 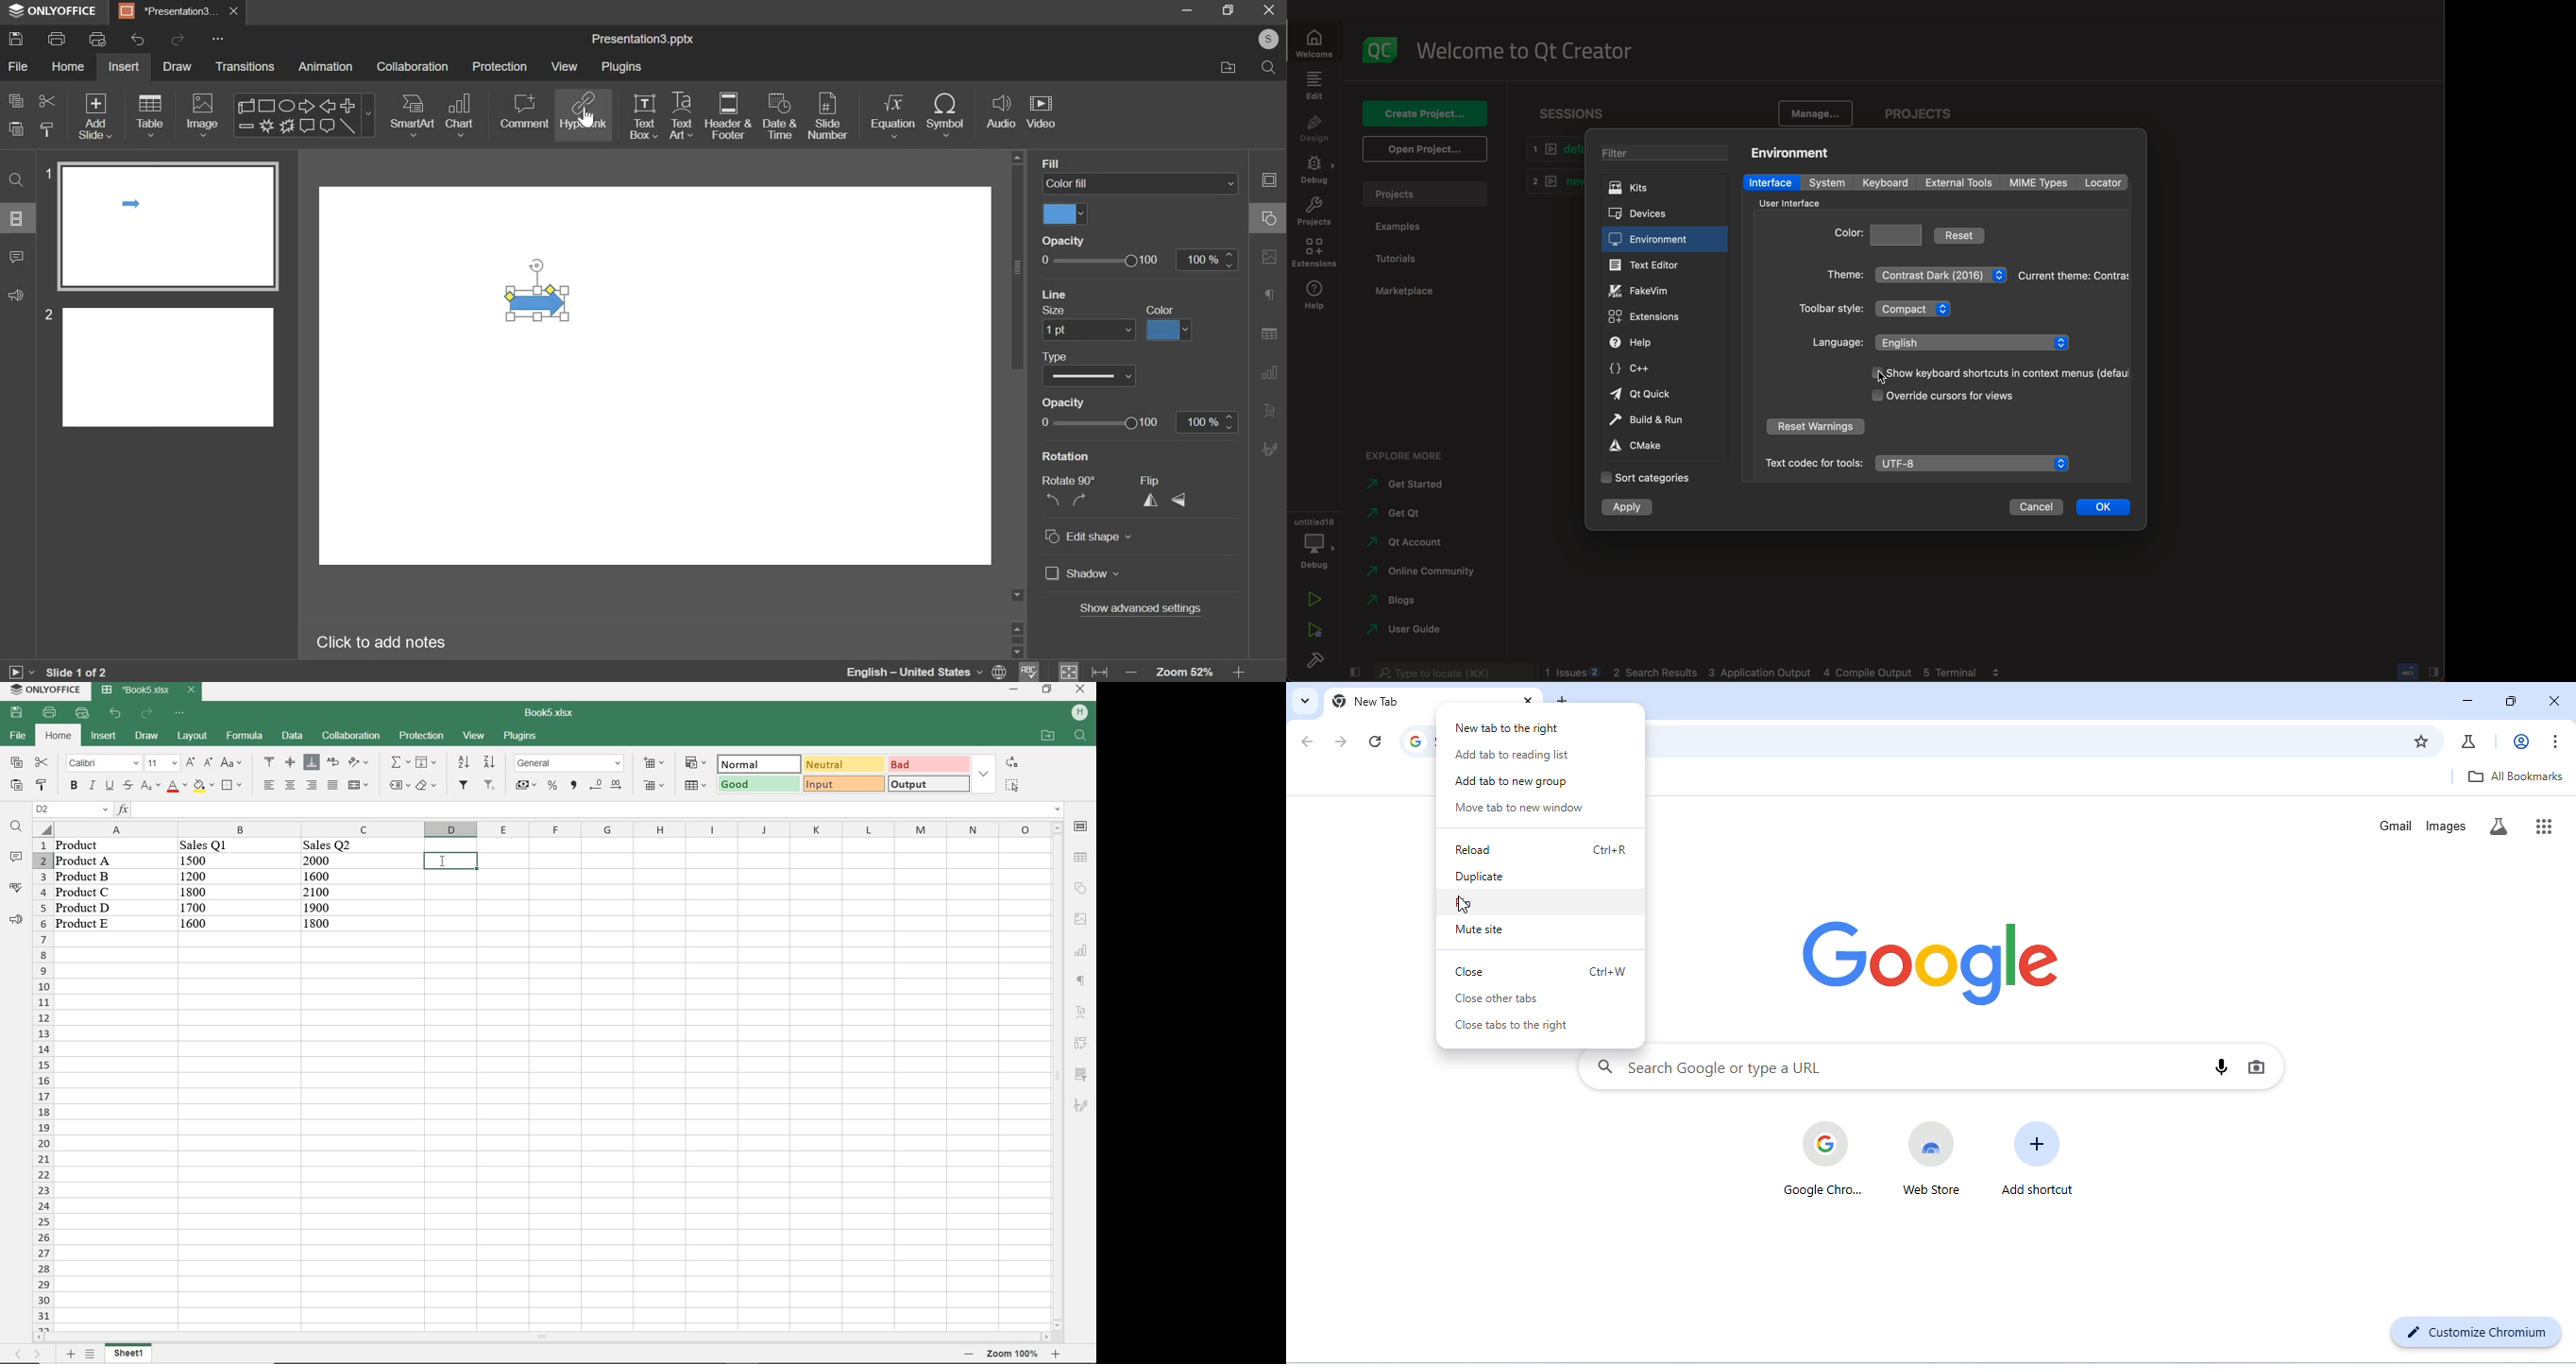 I want to click on categories, so click(x=1645, y=477).